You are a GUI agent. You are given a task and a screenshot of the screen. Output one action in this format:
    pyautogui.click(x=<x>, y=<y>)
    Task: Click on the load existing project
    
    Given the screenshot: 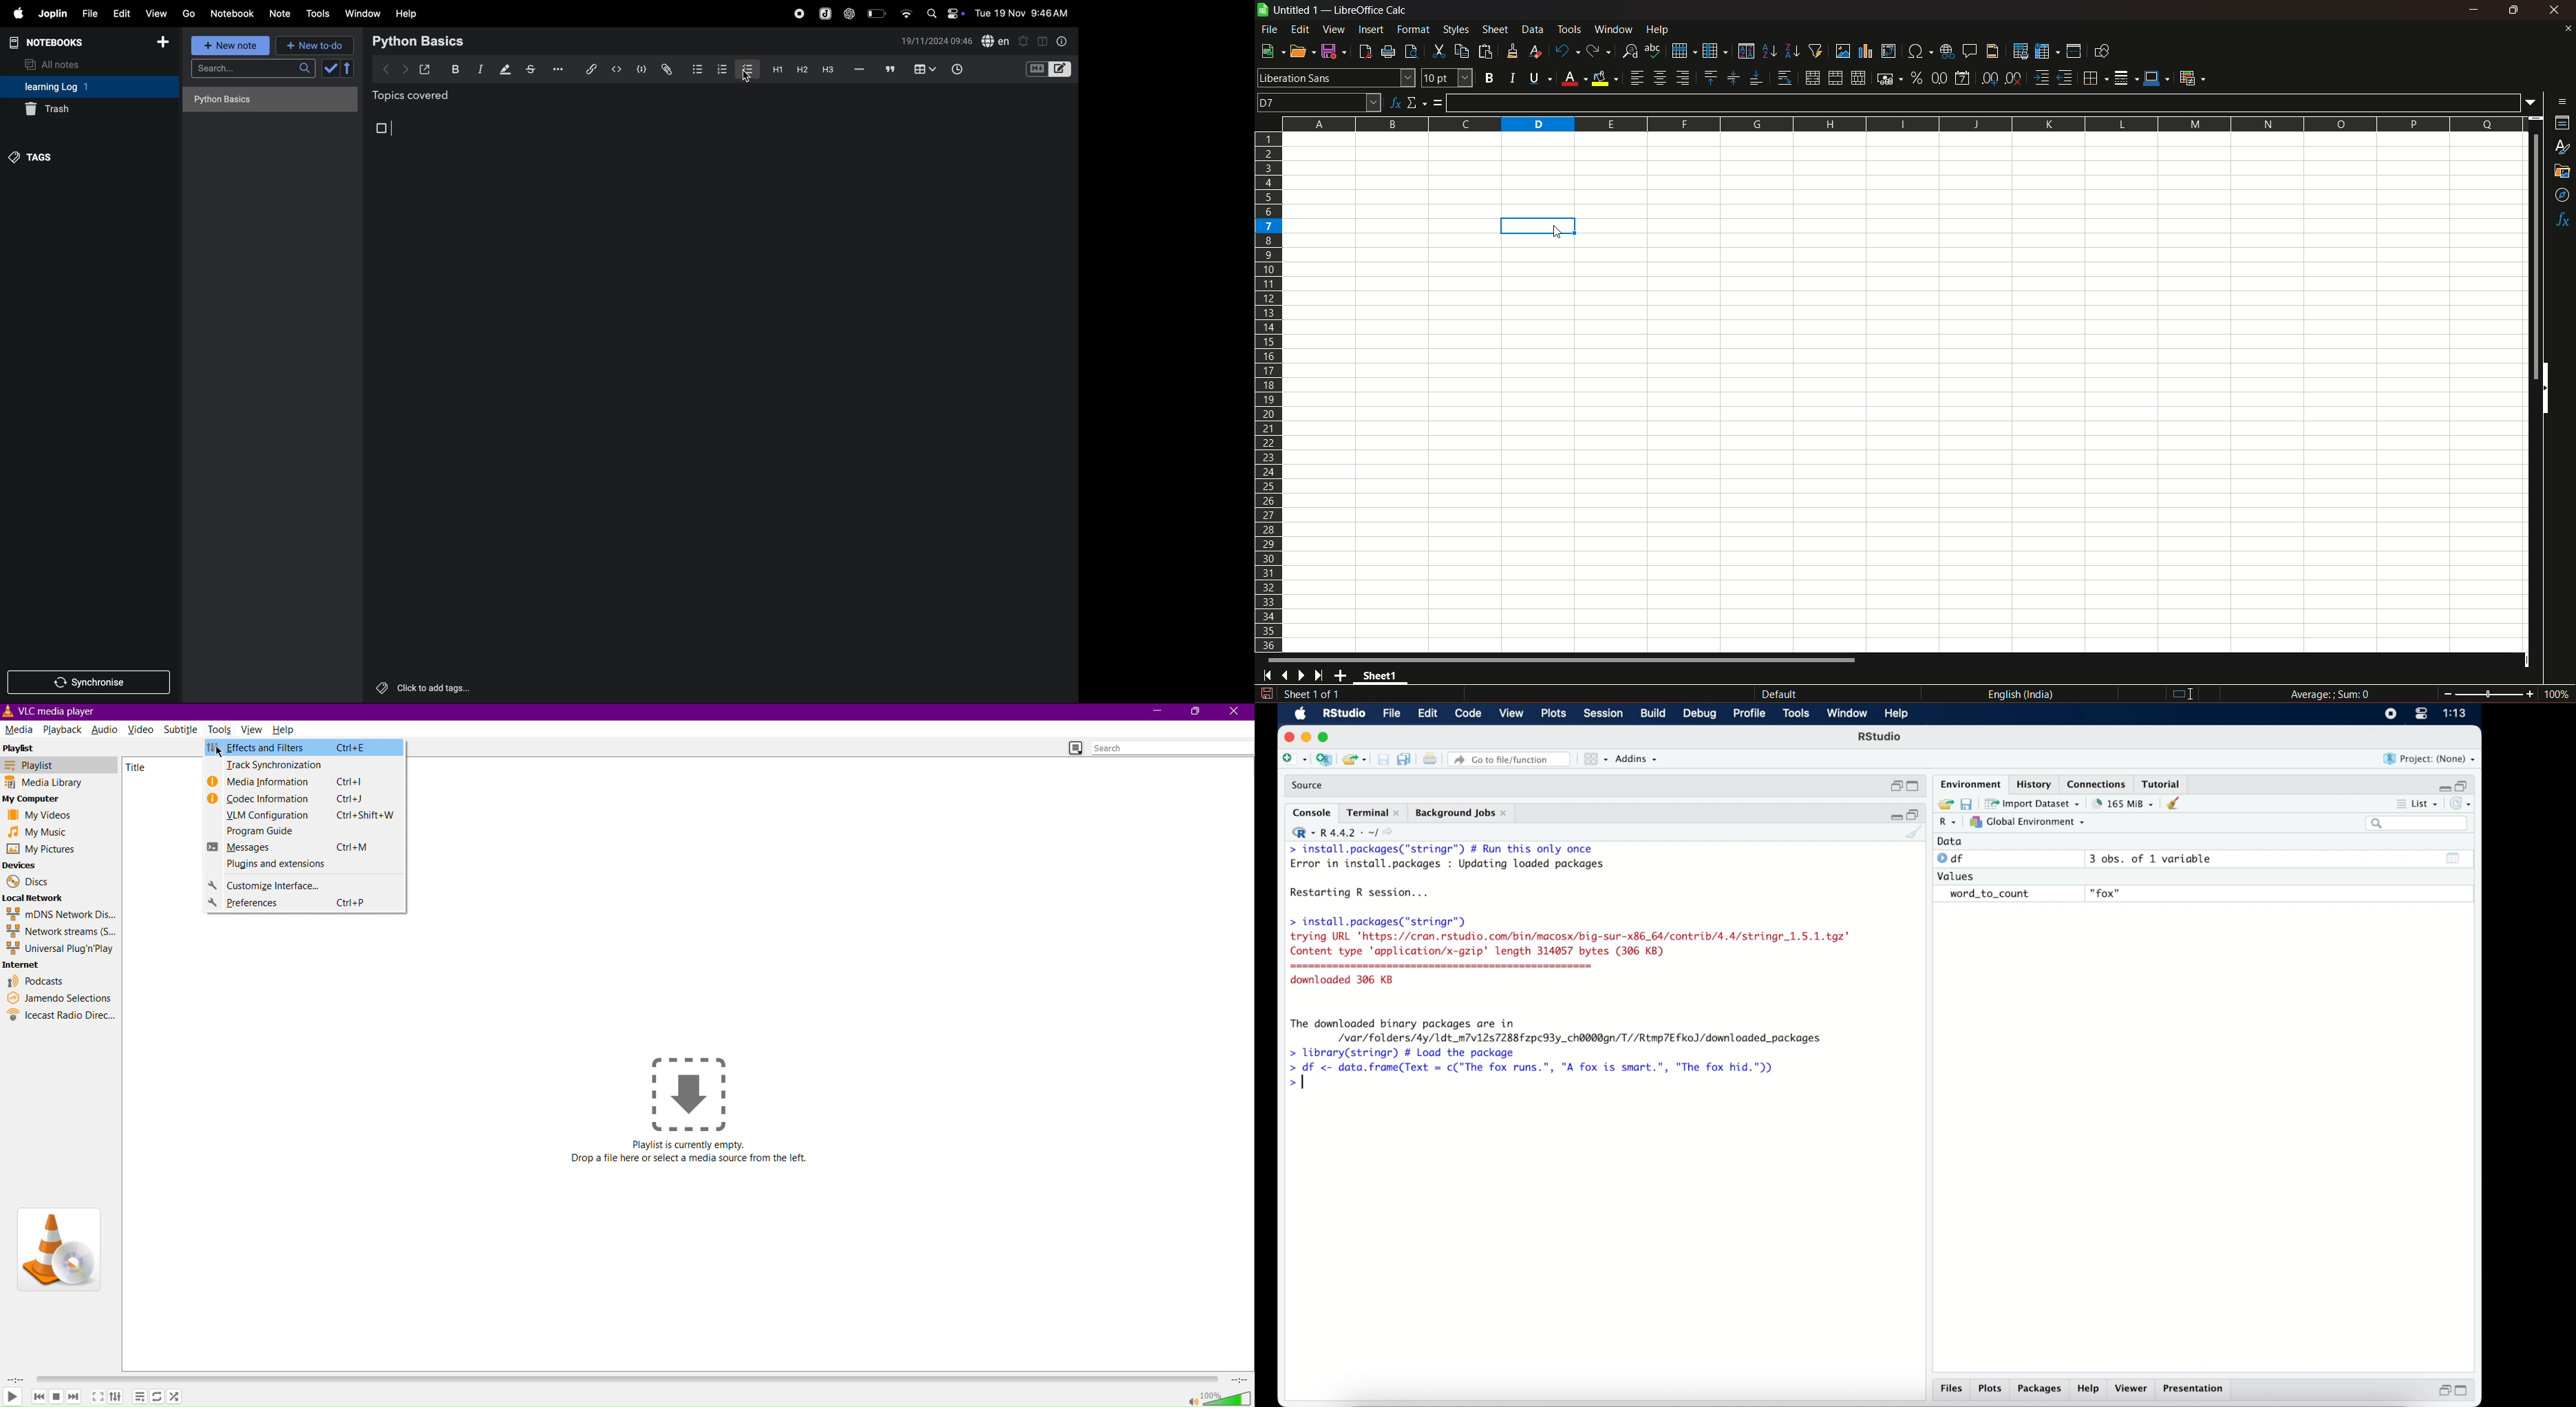 What is the action you would take?
    pyautogui.click(x=1357, y=760)
    